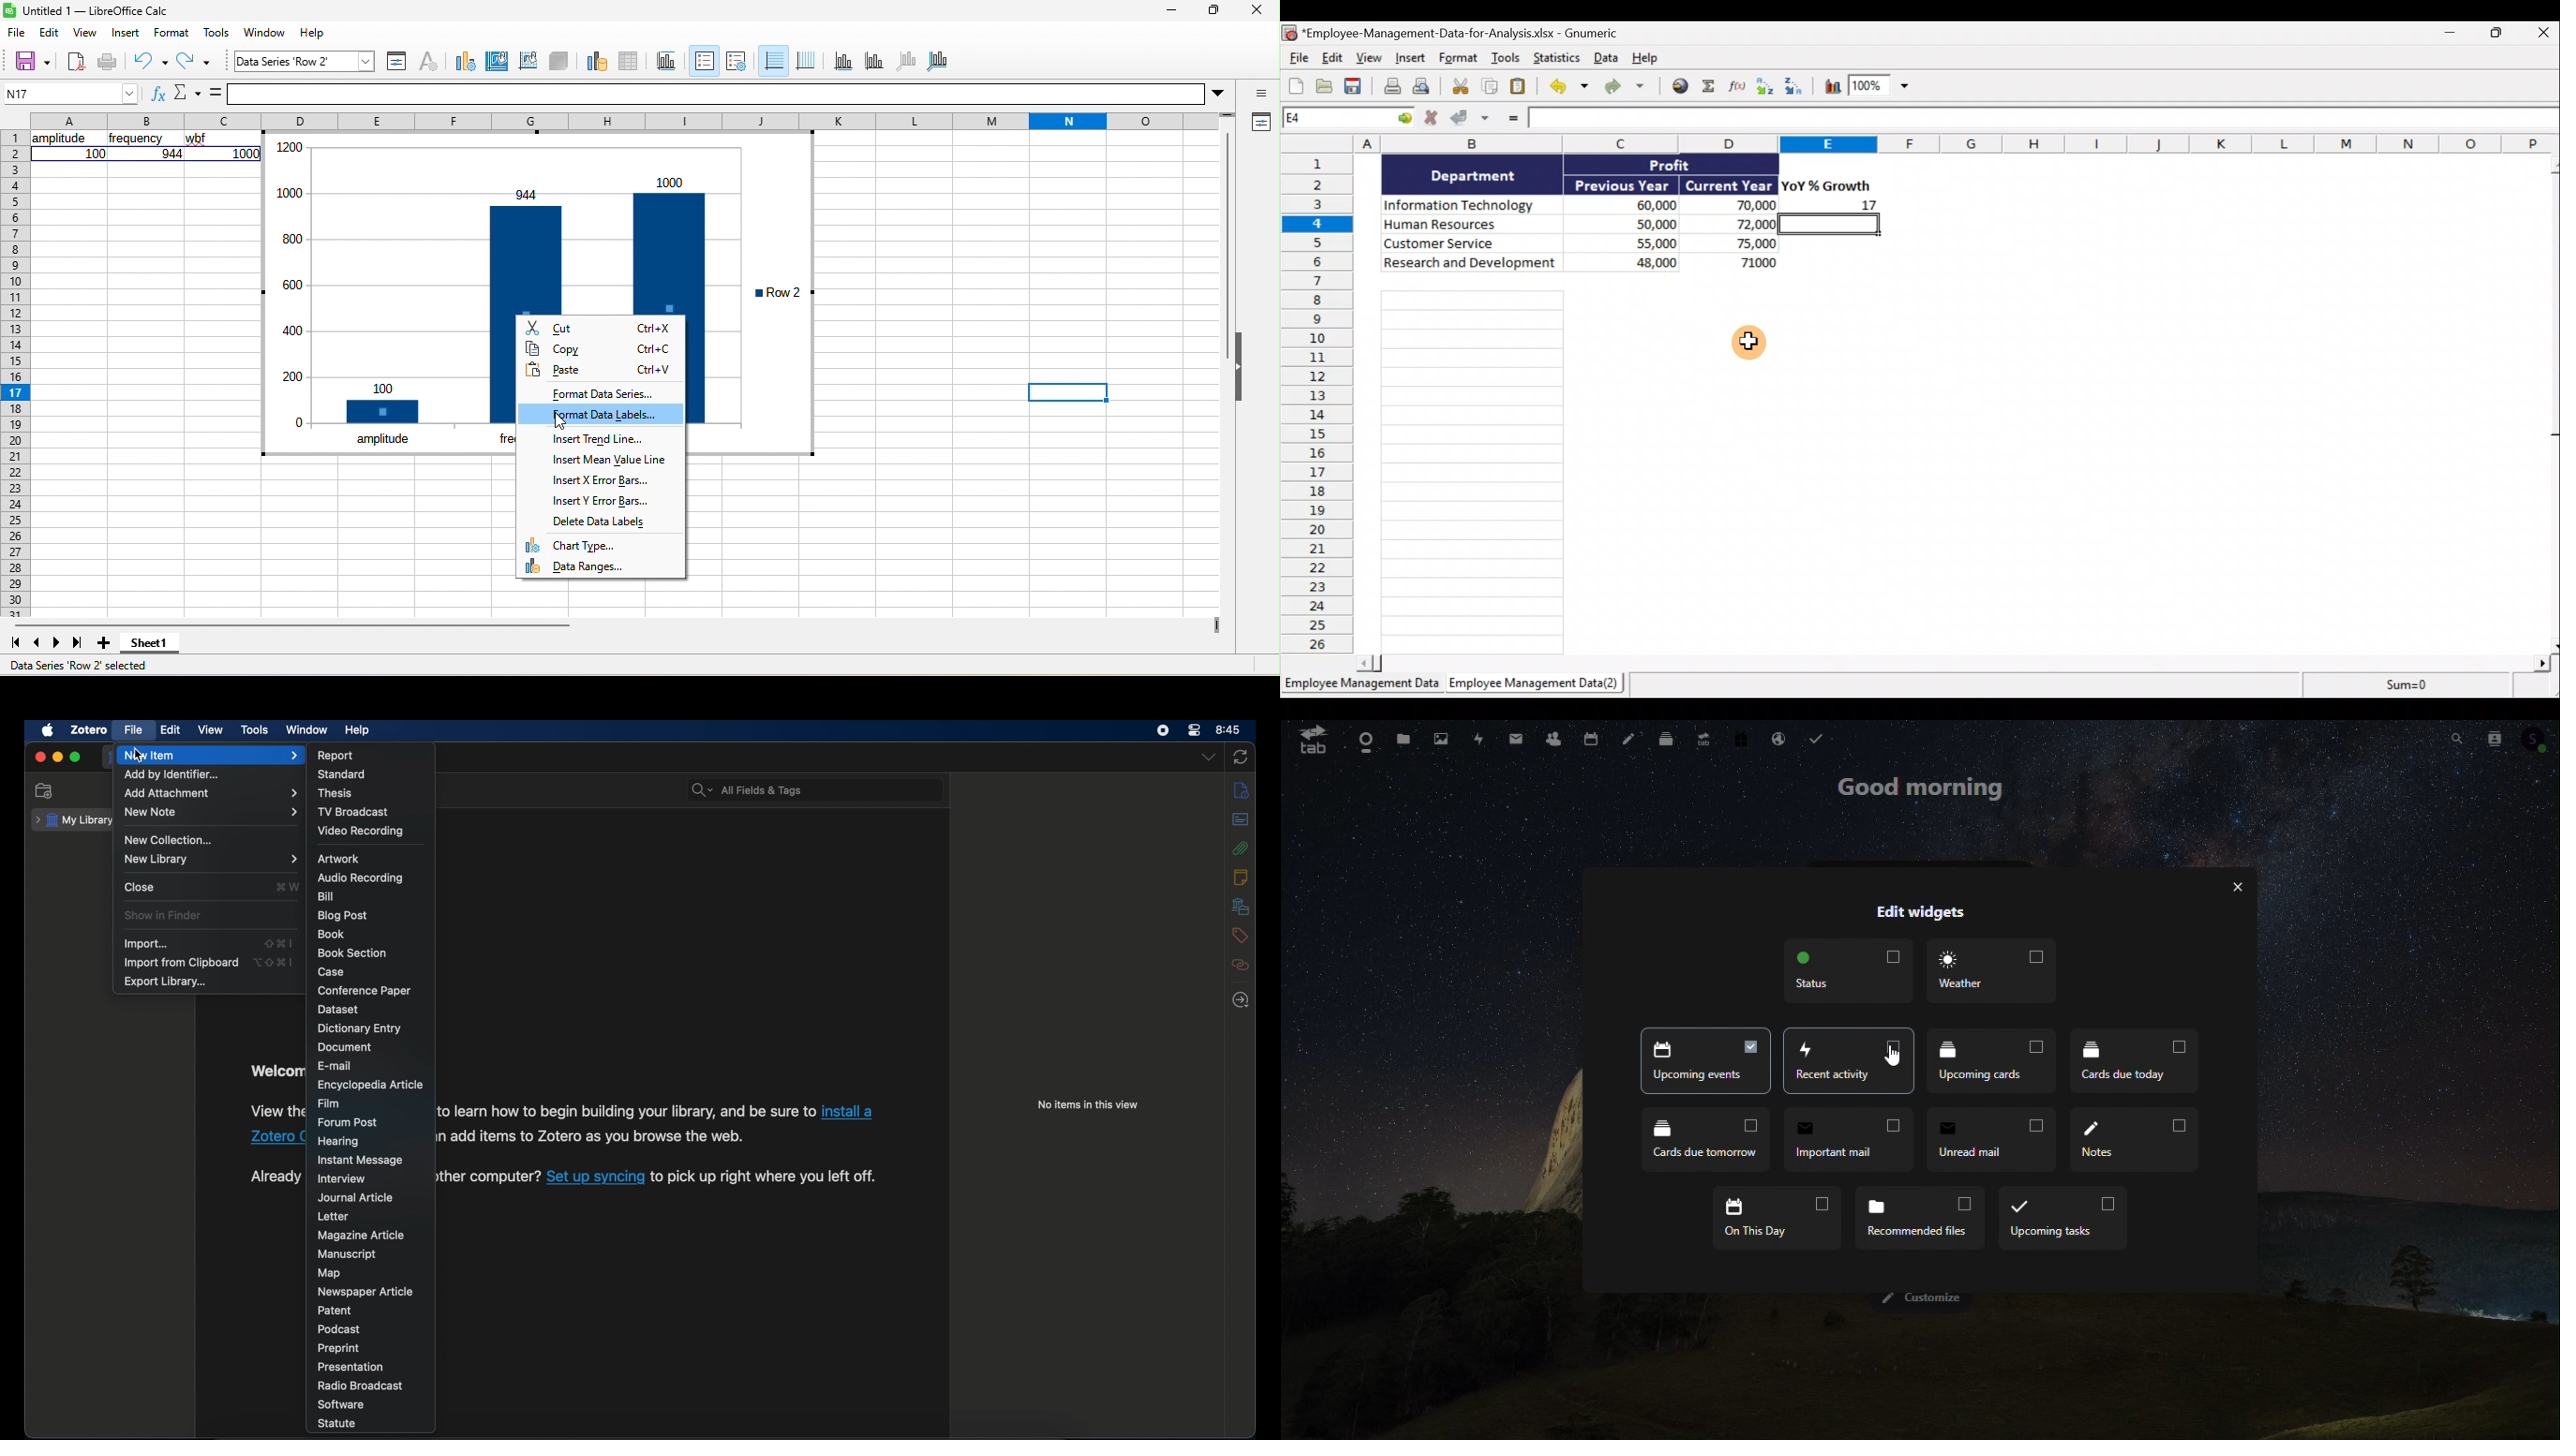 The height and width of the screenshot is (1456, 2576). What do you see at coordinates (171, 154) in the screenshot?
I see `944` at bounding box center [171, 154].